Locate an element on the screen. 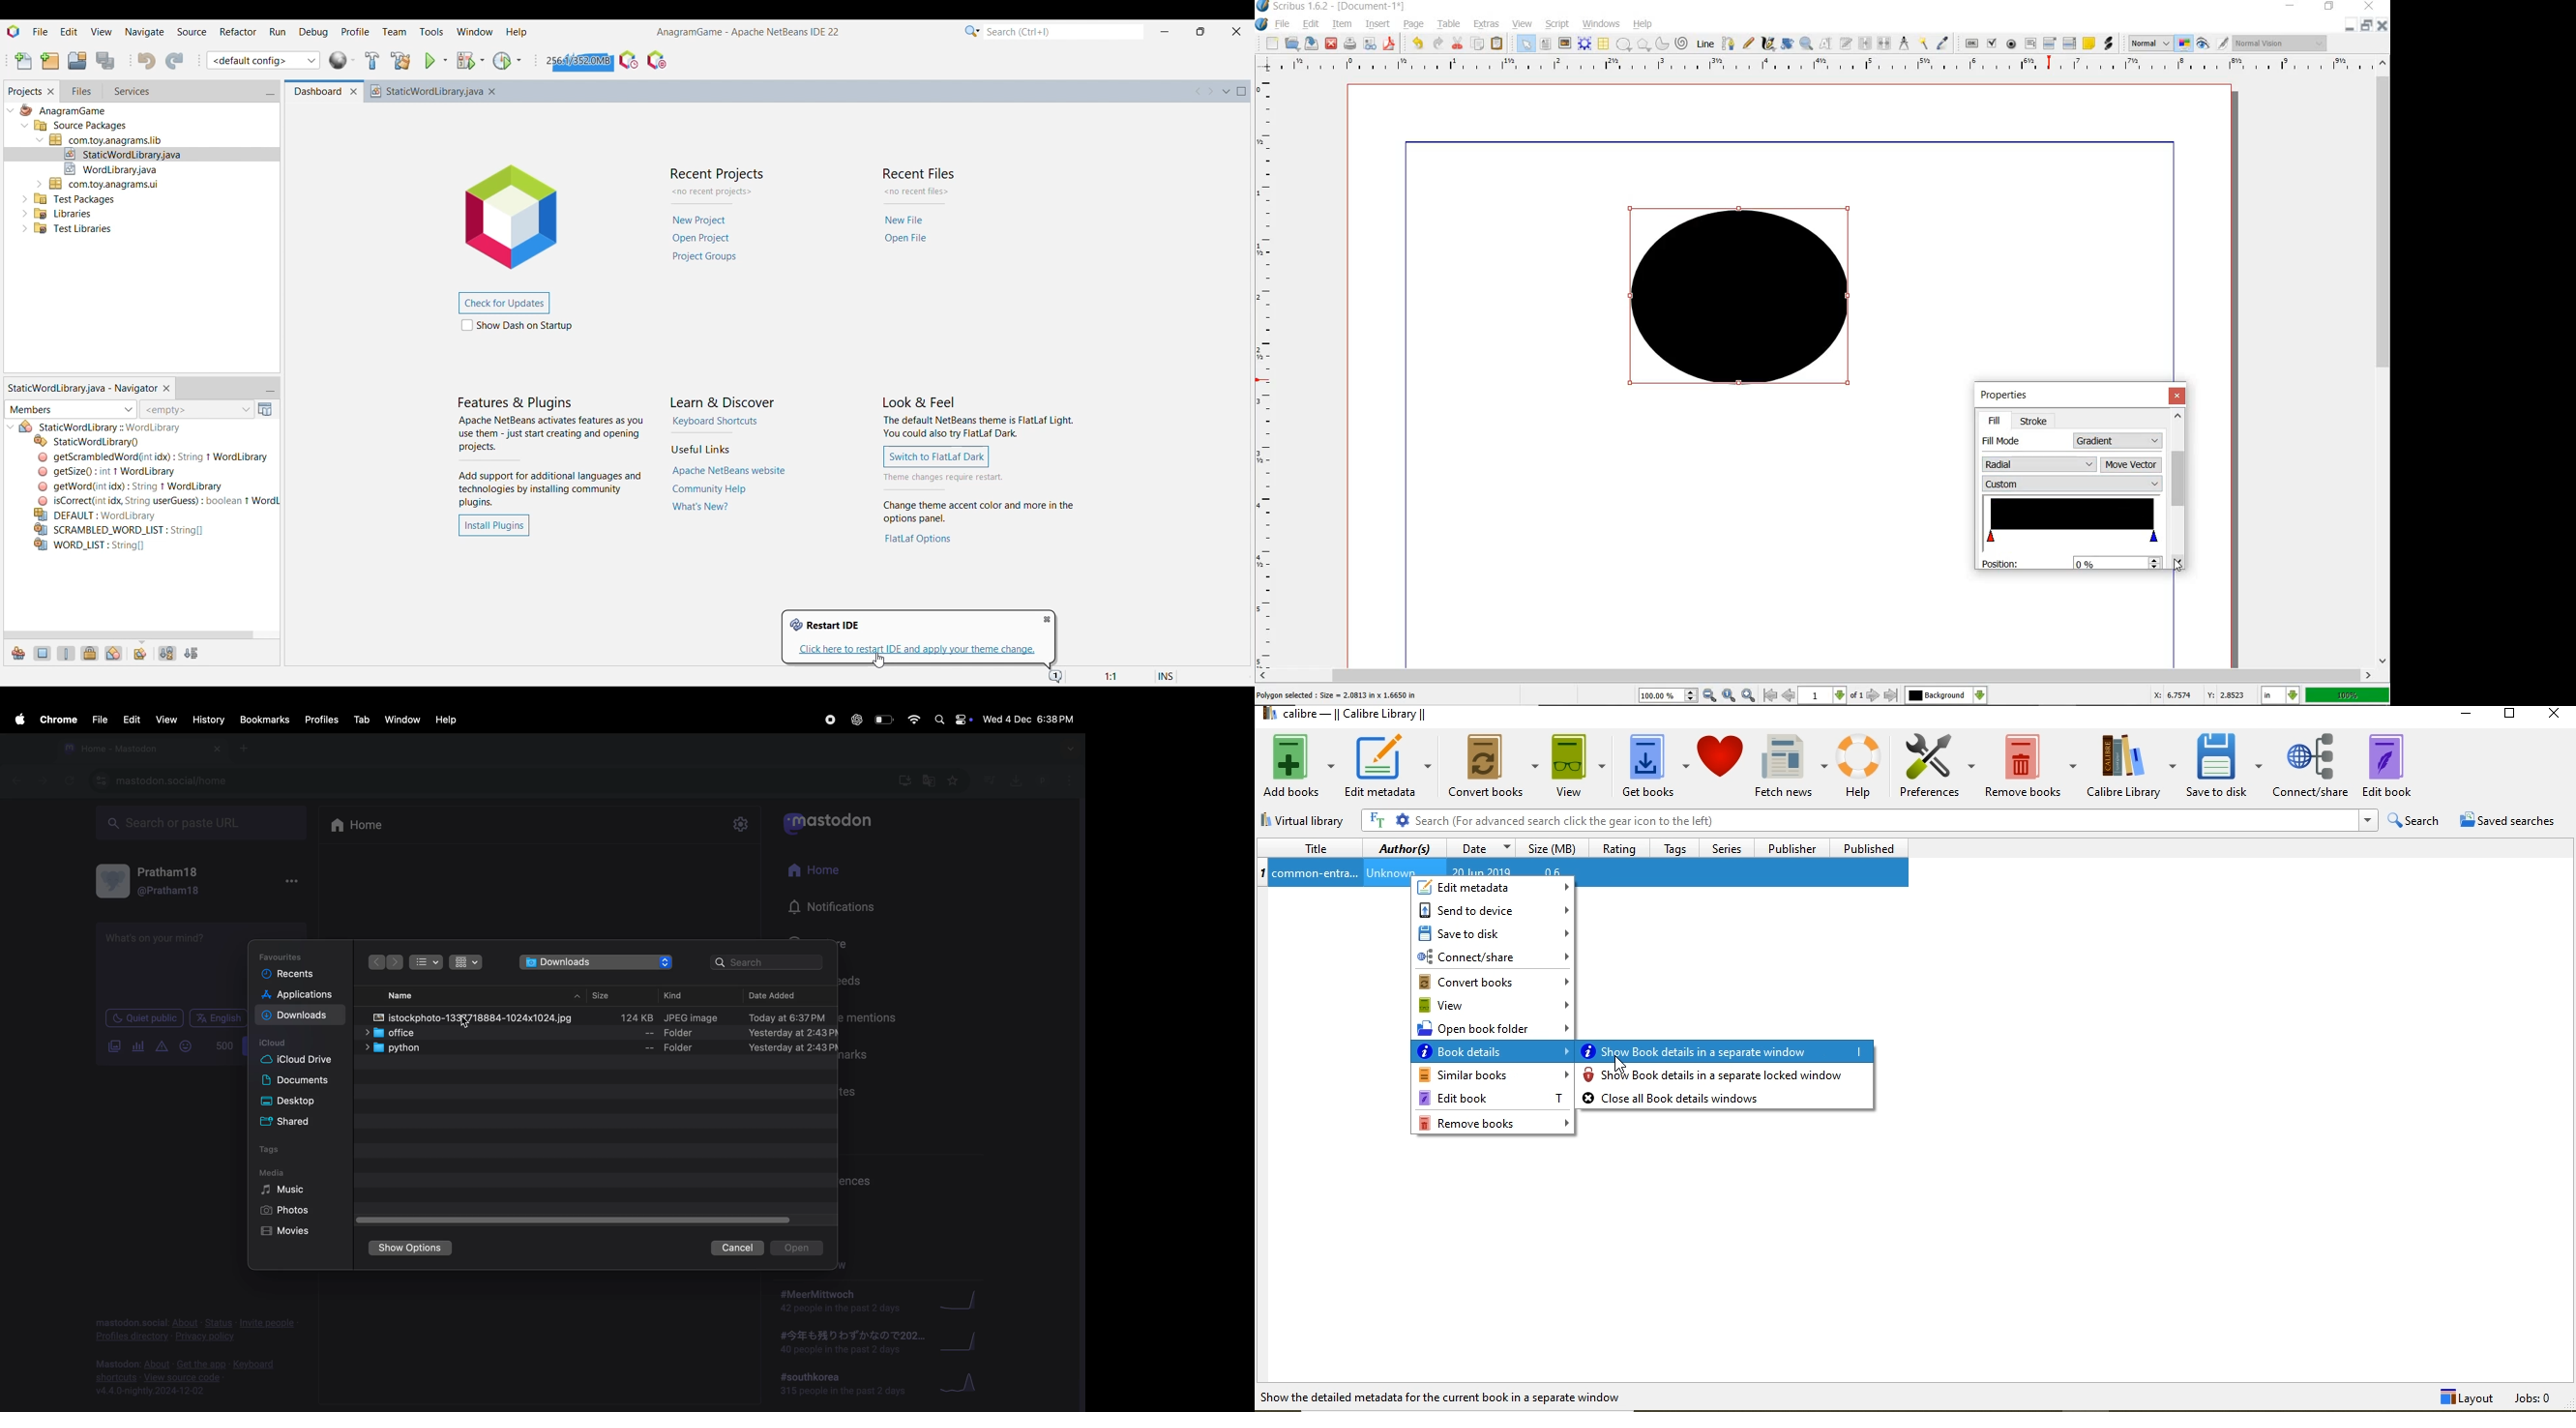  Layout is located at coordinates (2464, 1398).